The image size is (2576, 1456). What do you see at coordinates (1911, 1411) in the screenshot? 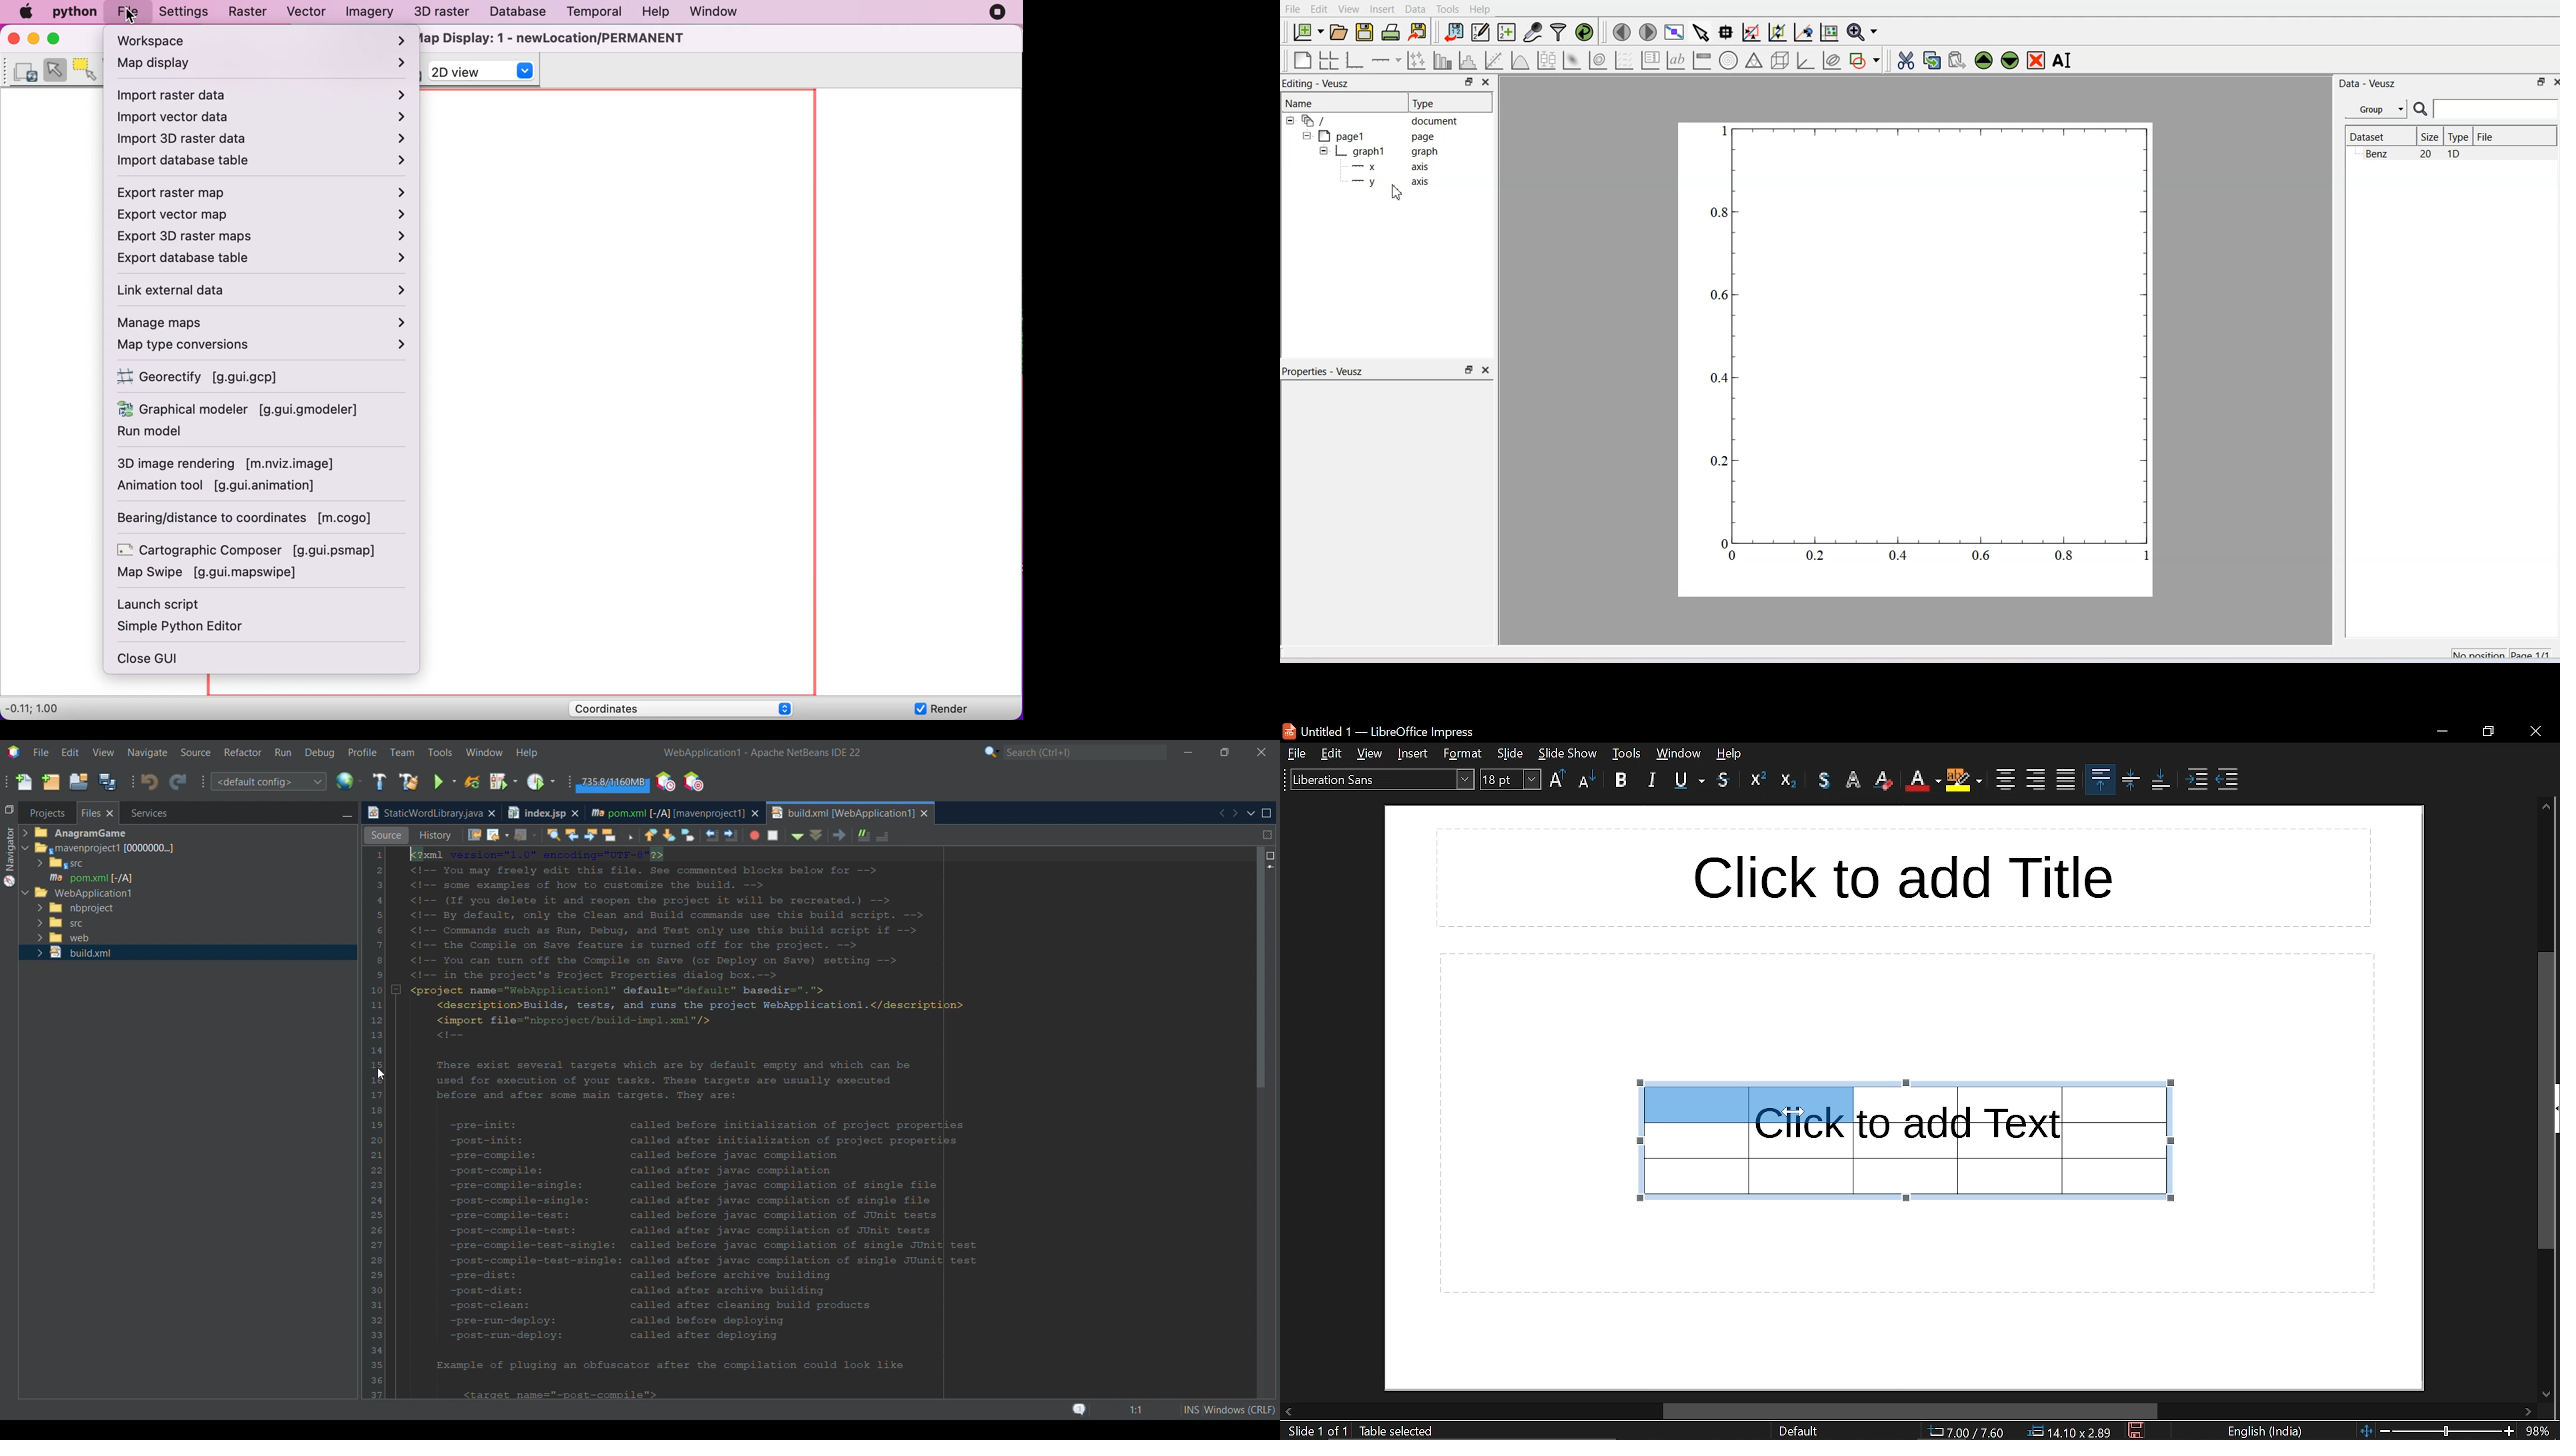
I see `horizontal scrollbar` at bounding box center [1911, 1411].